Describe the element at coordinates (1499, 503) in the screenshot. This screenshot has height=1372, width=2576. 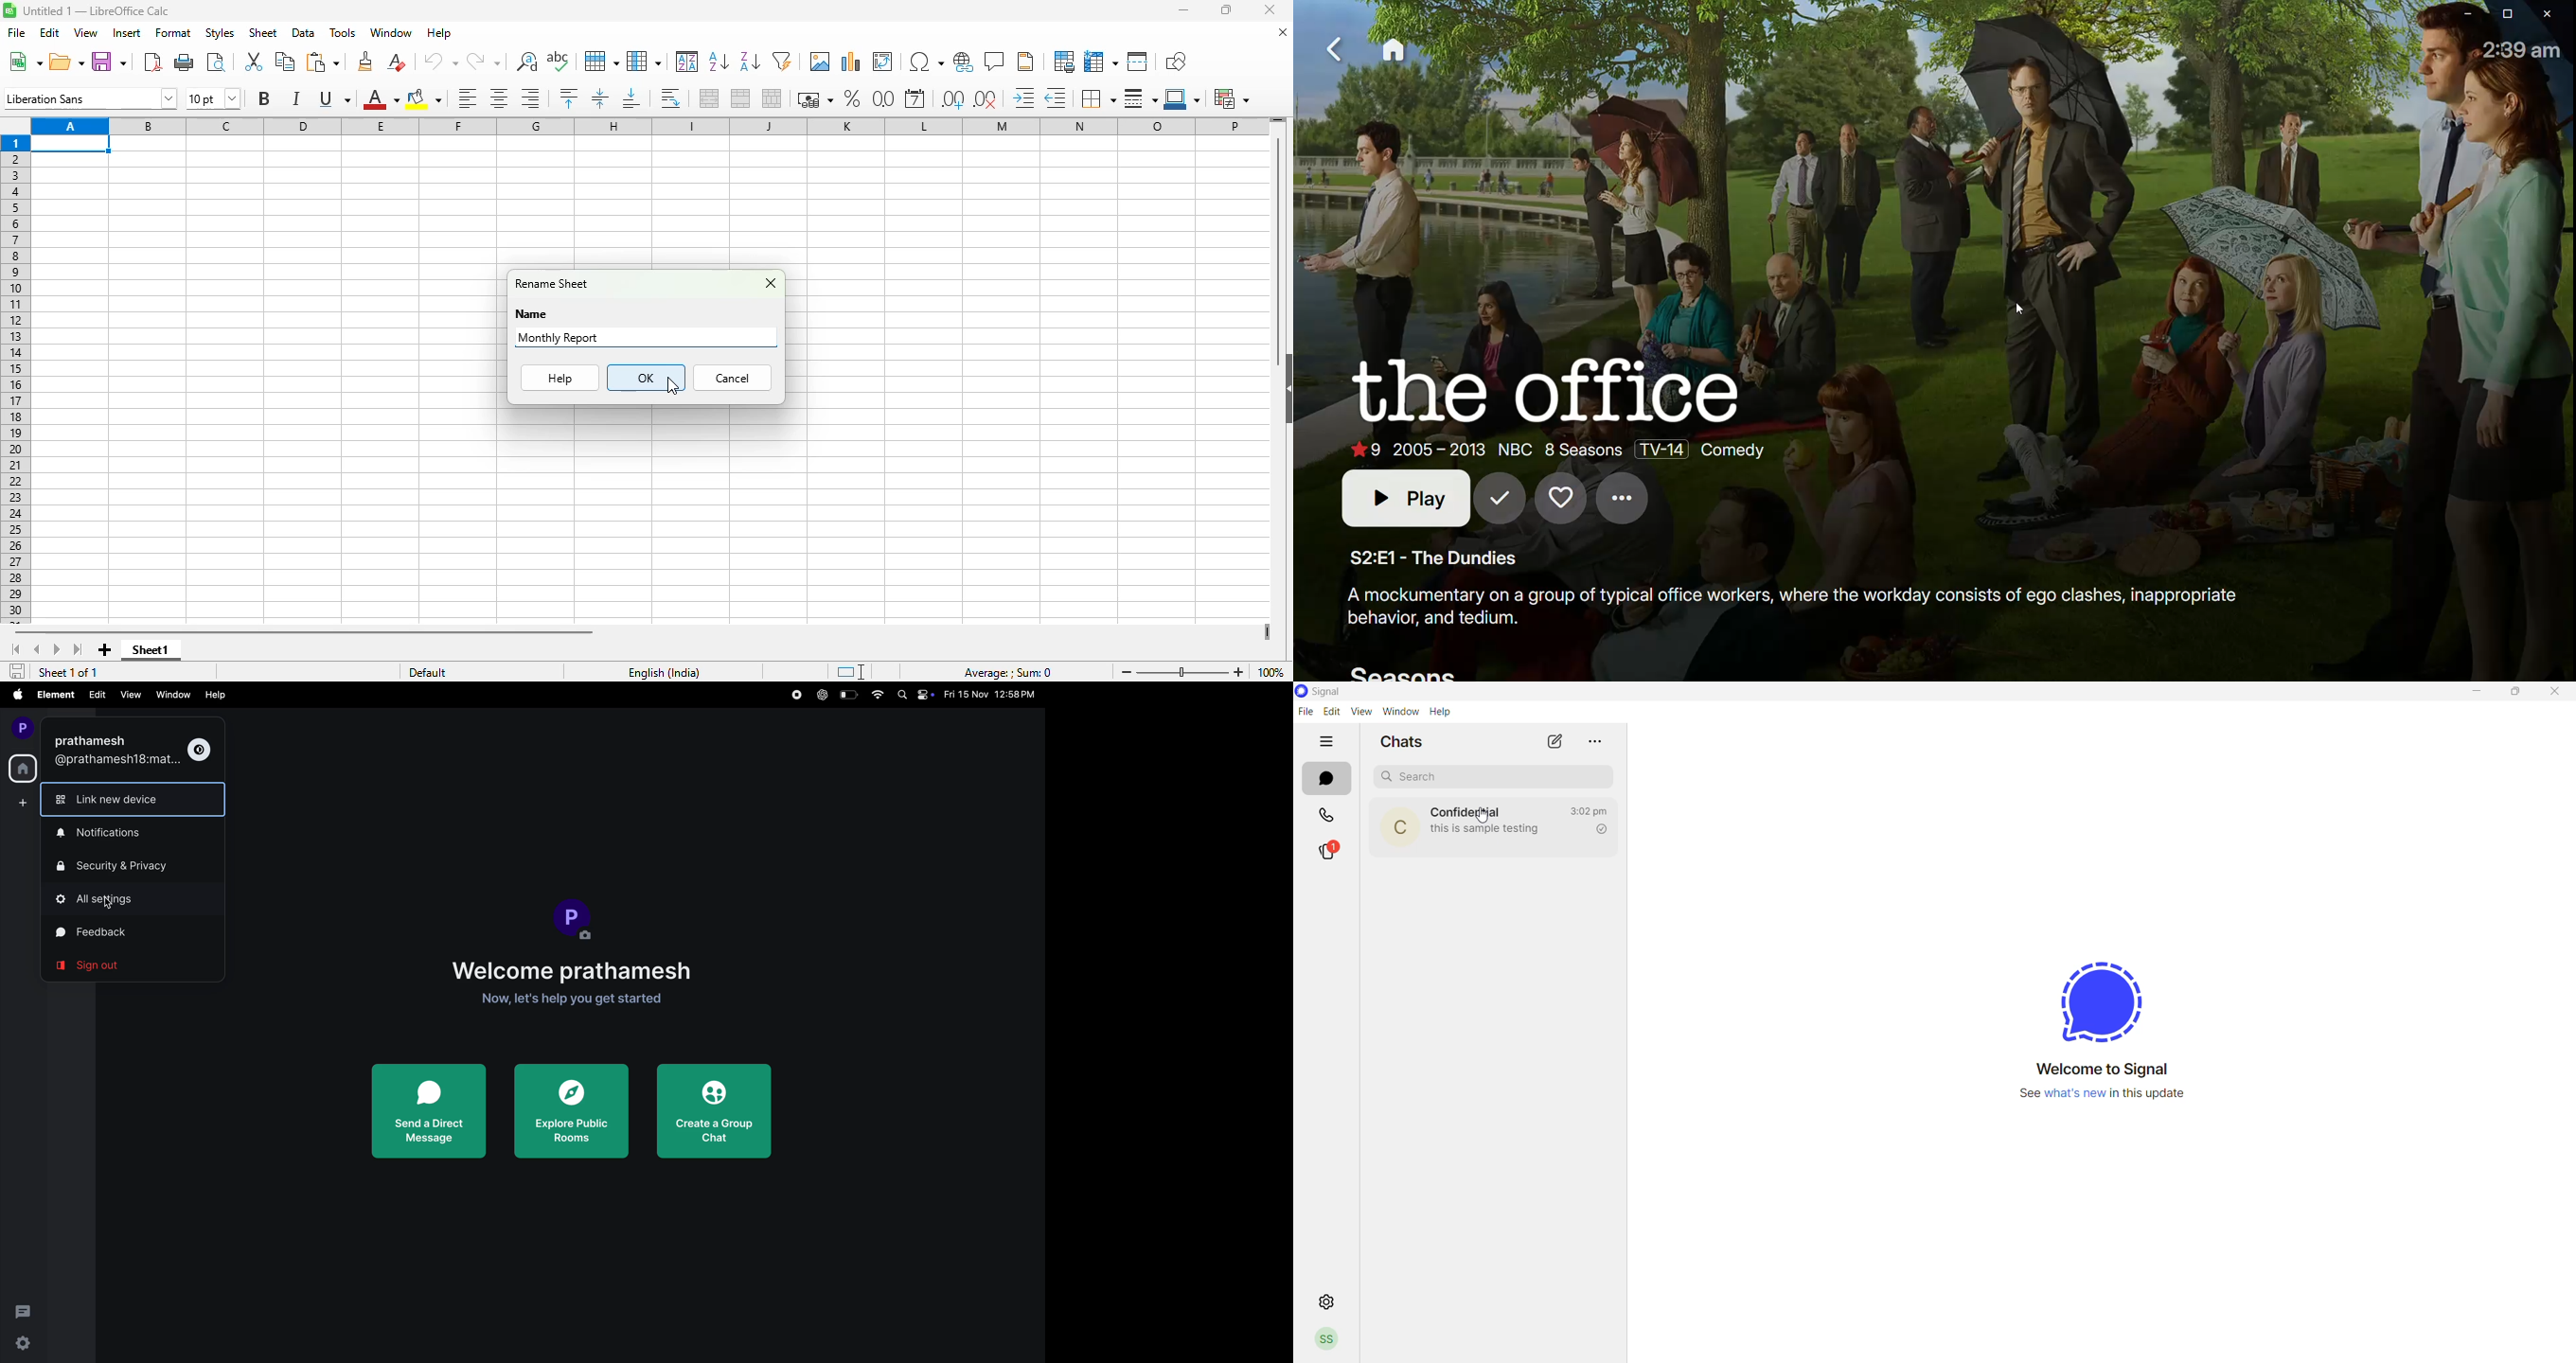
I see `Mark as seen` at that location.